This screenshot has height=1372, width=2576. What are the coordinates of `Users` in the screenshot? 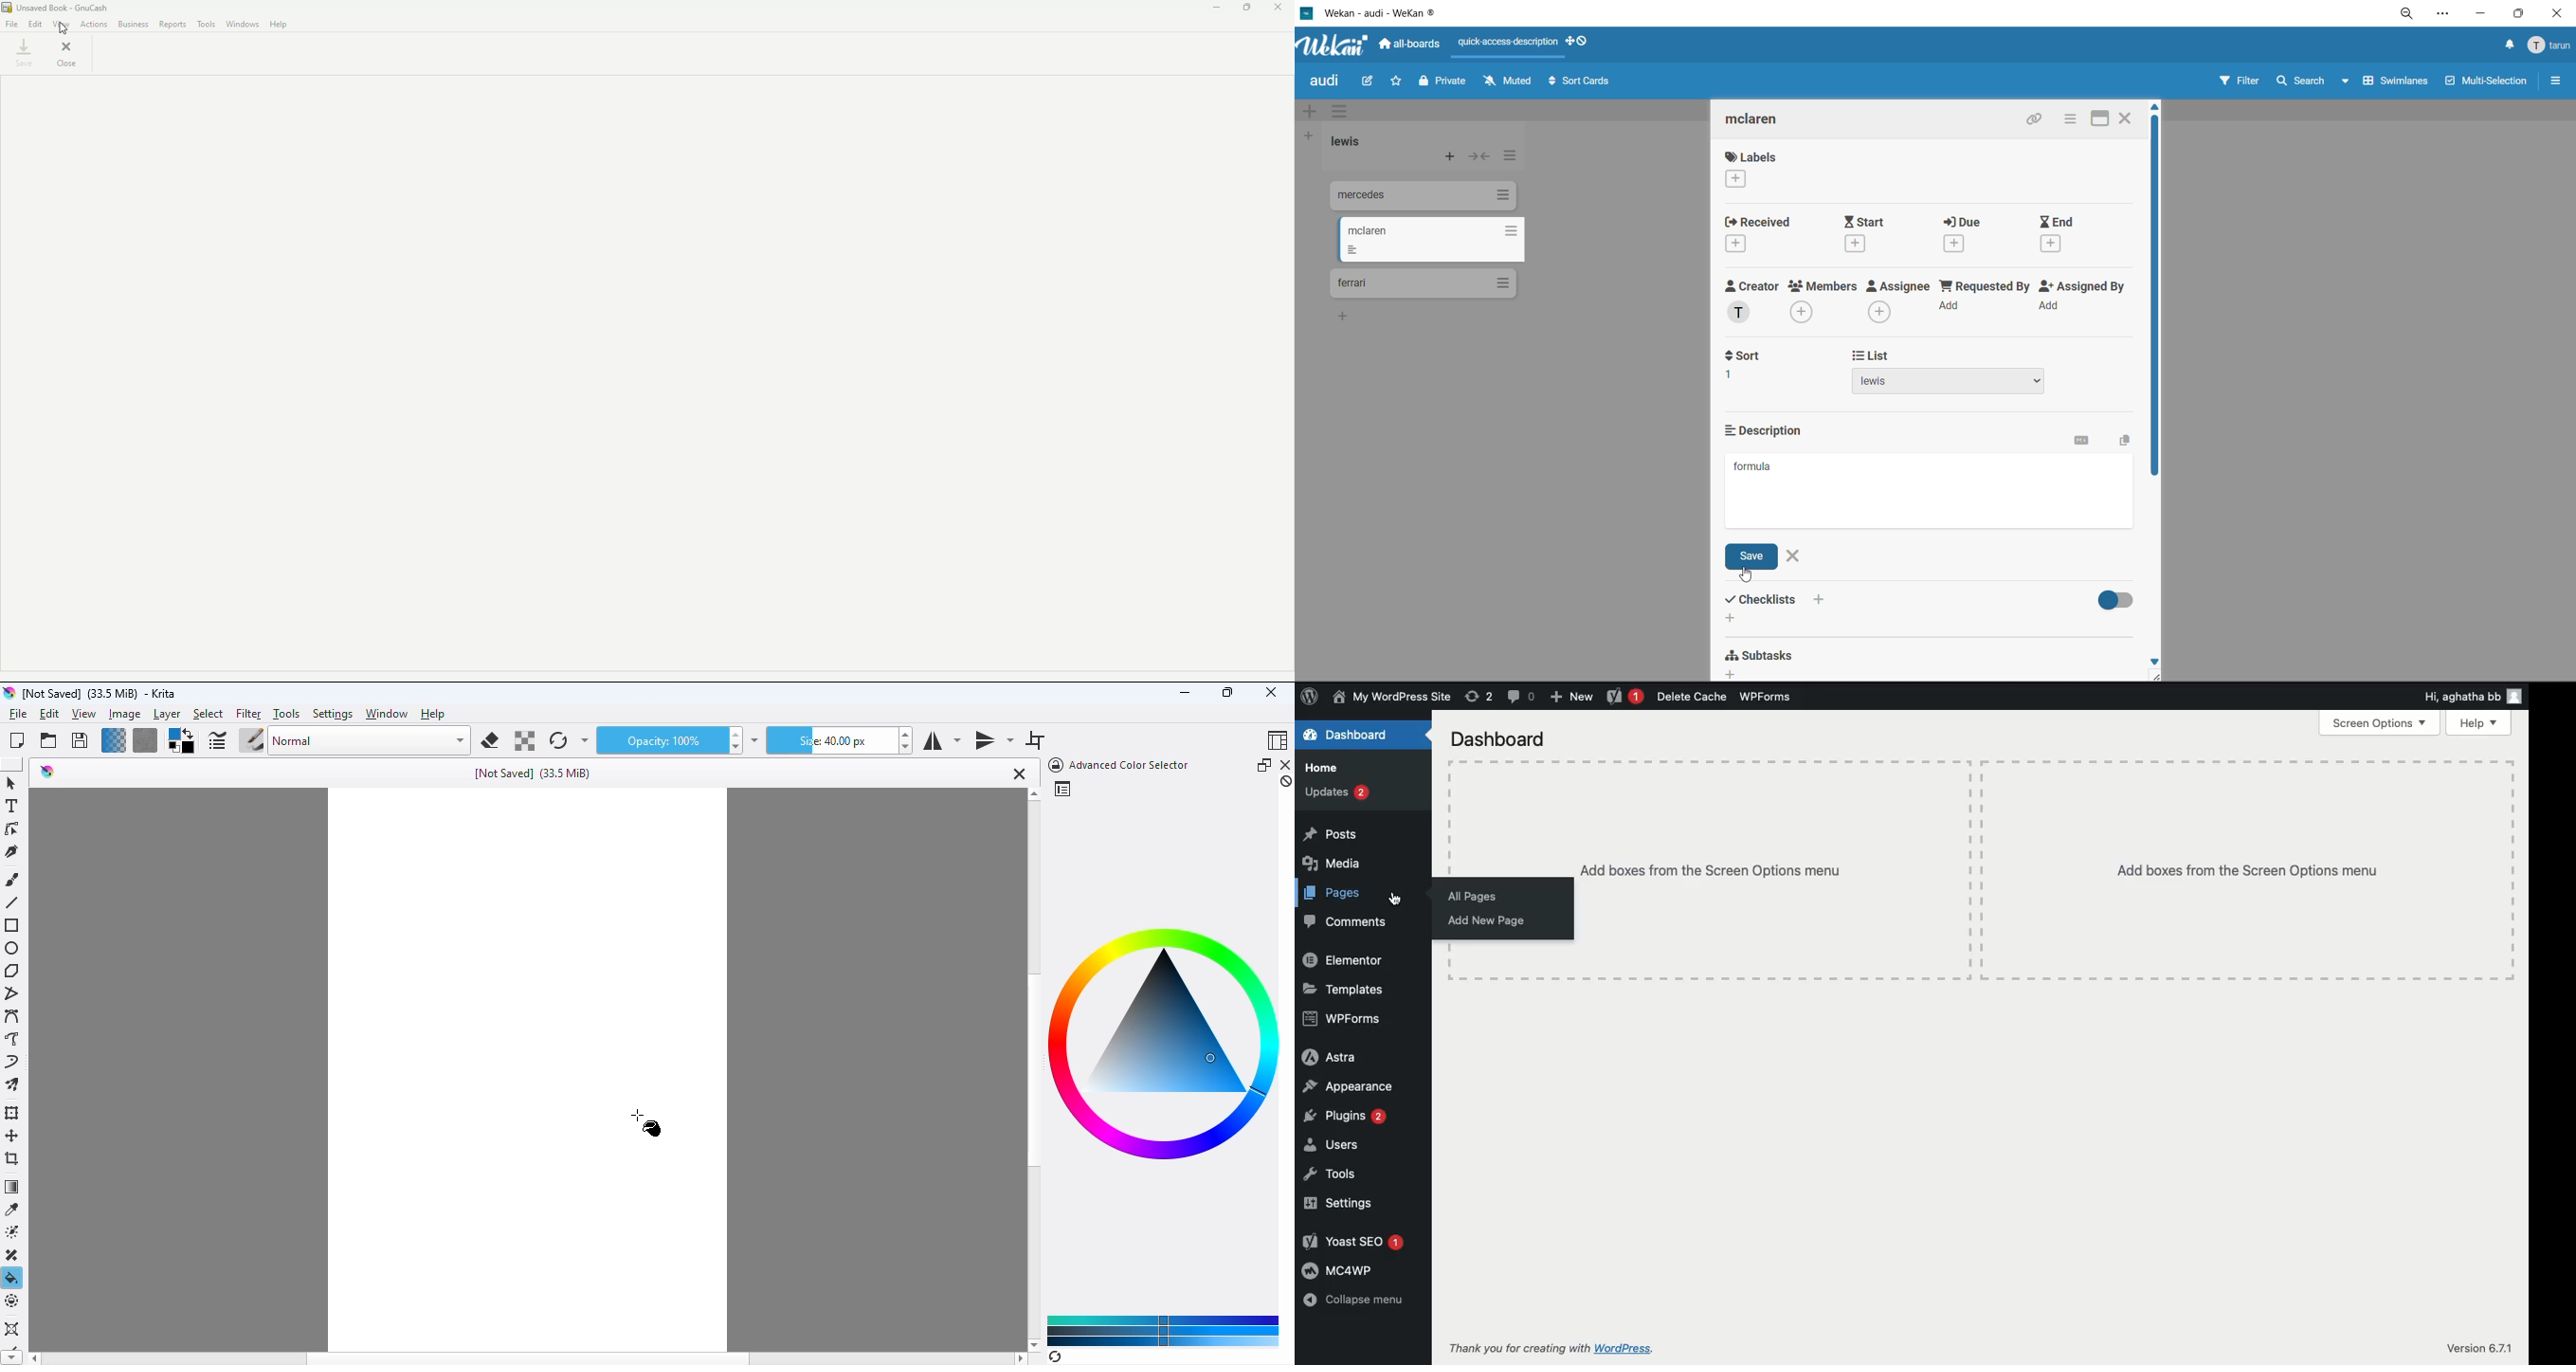 It's located at (1332, 1143).